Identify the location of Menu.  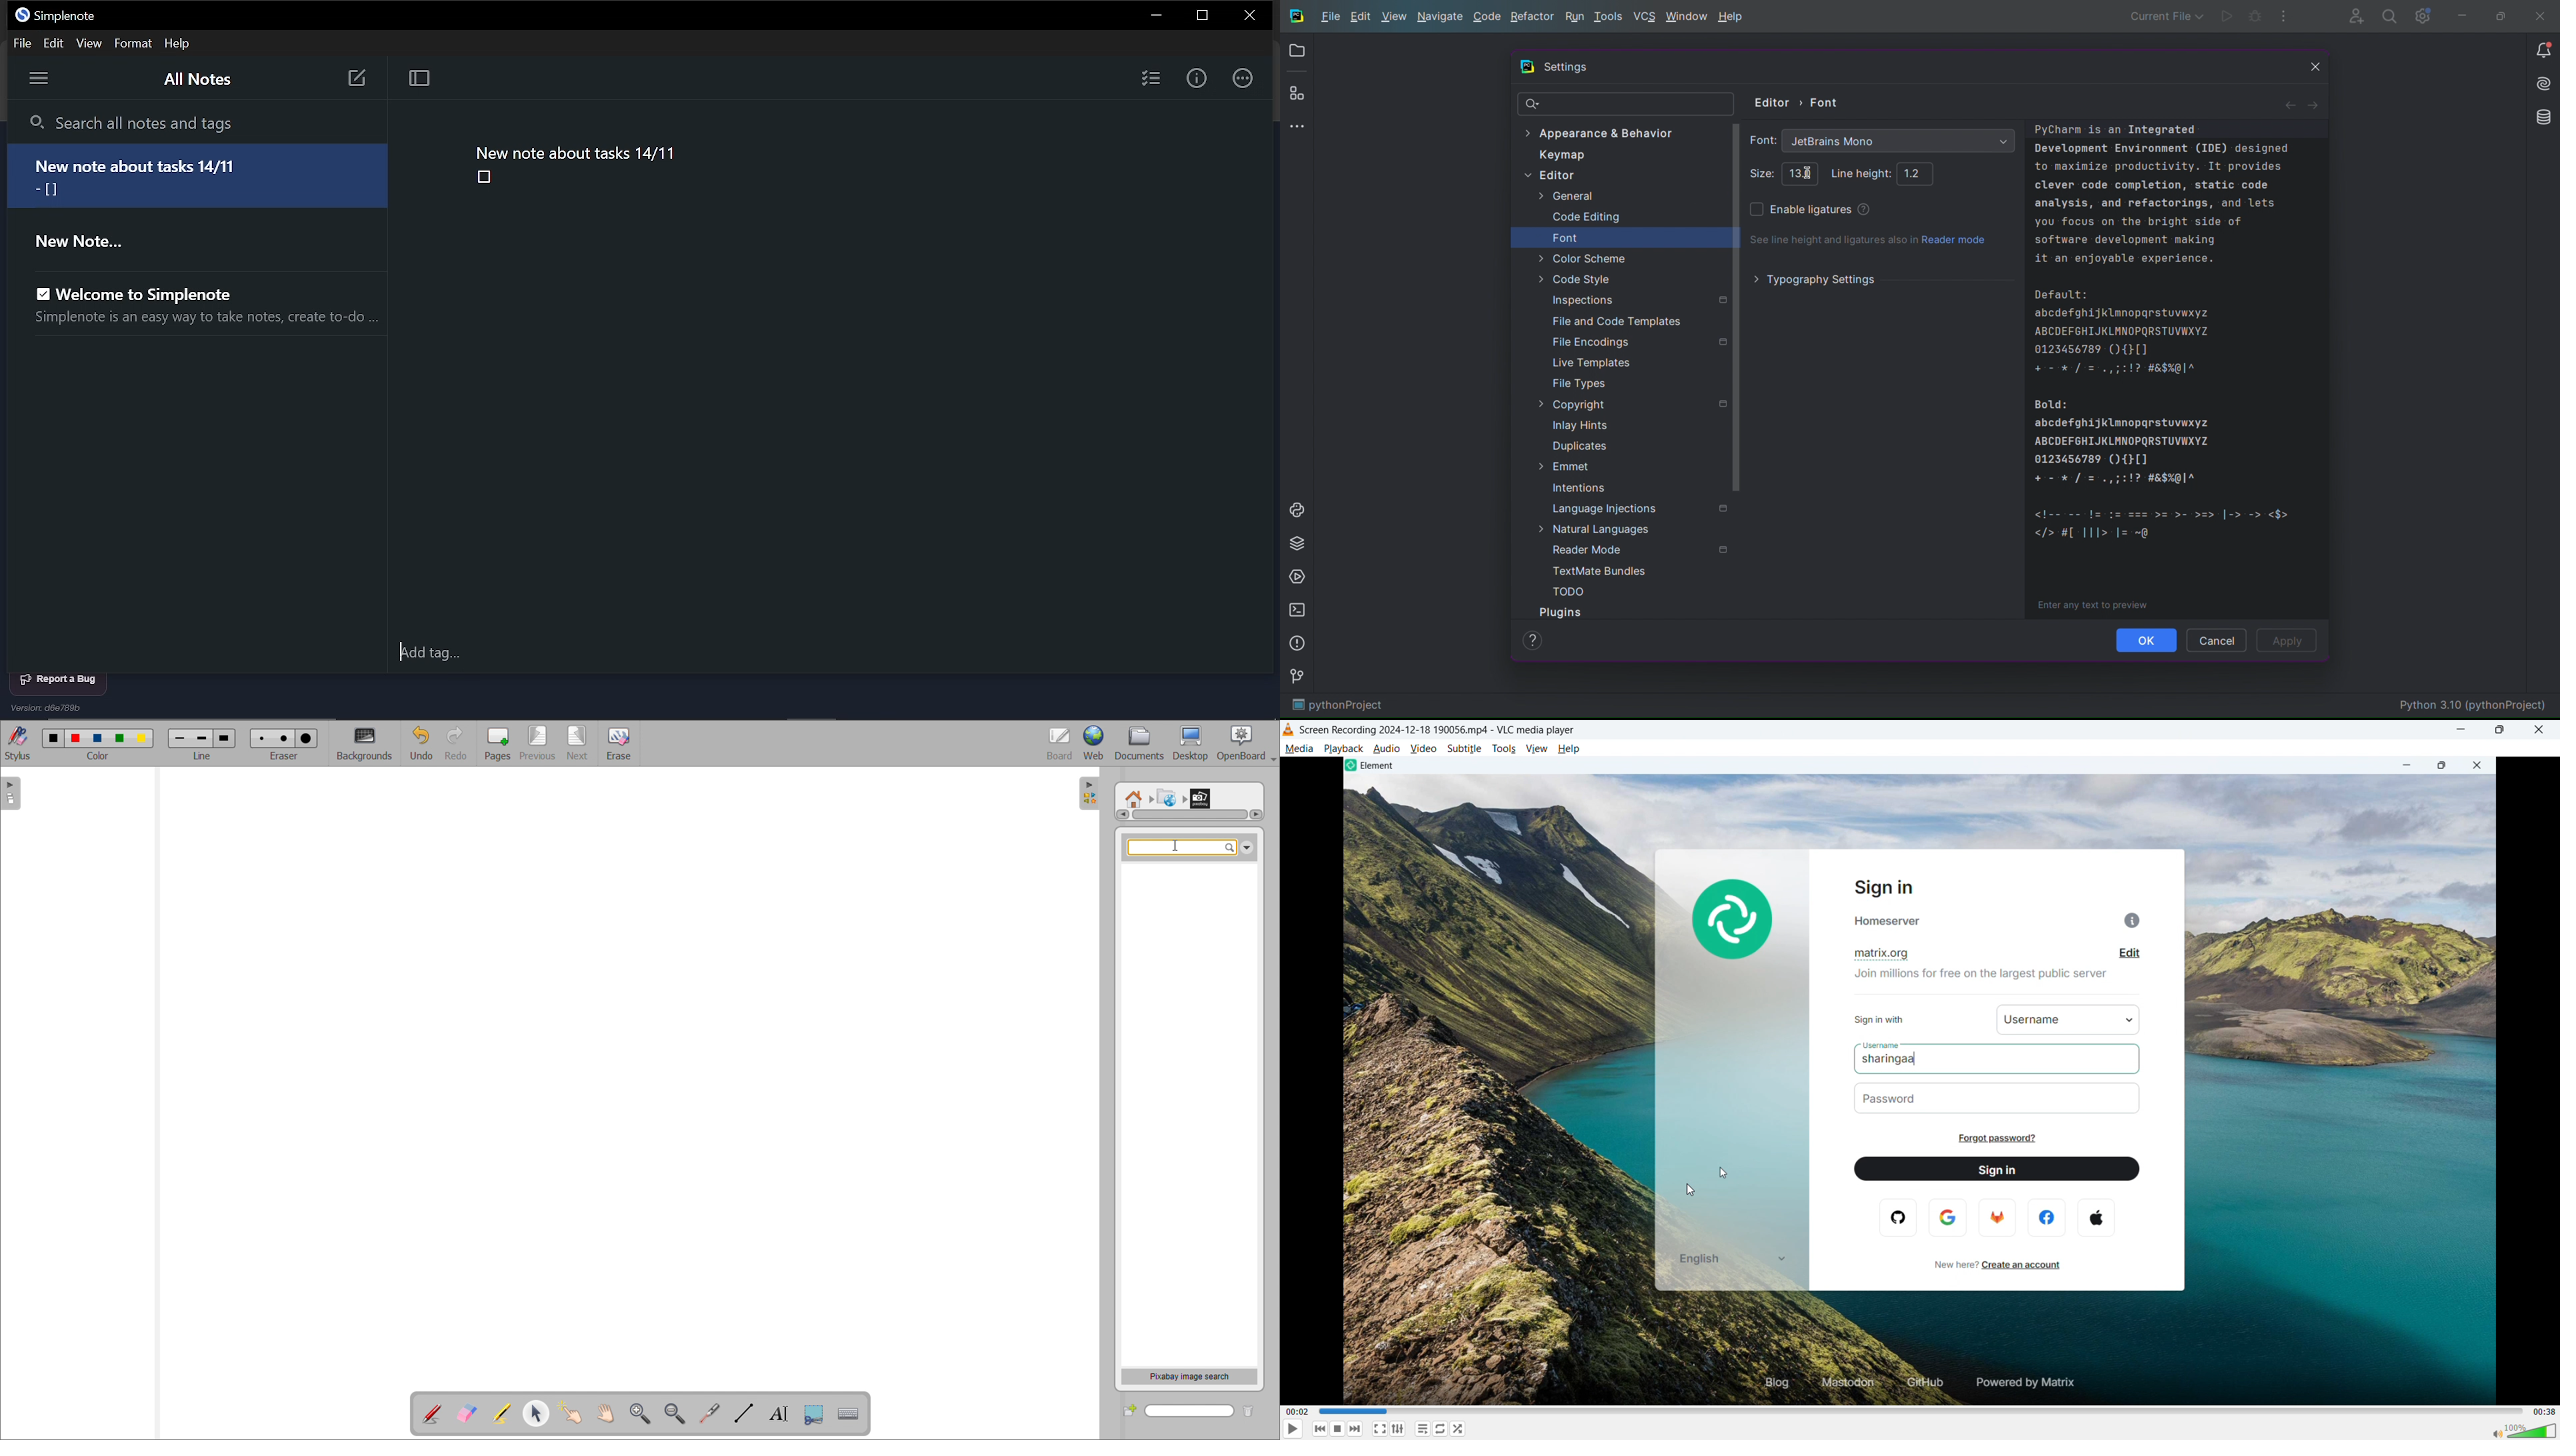
(40, 79).